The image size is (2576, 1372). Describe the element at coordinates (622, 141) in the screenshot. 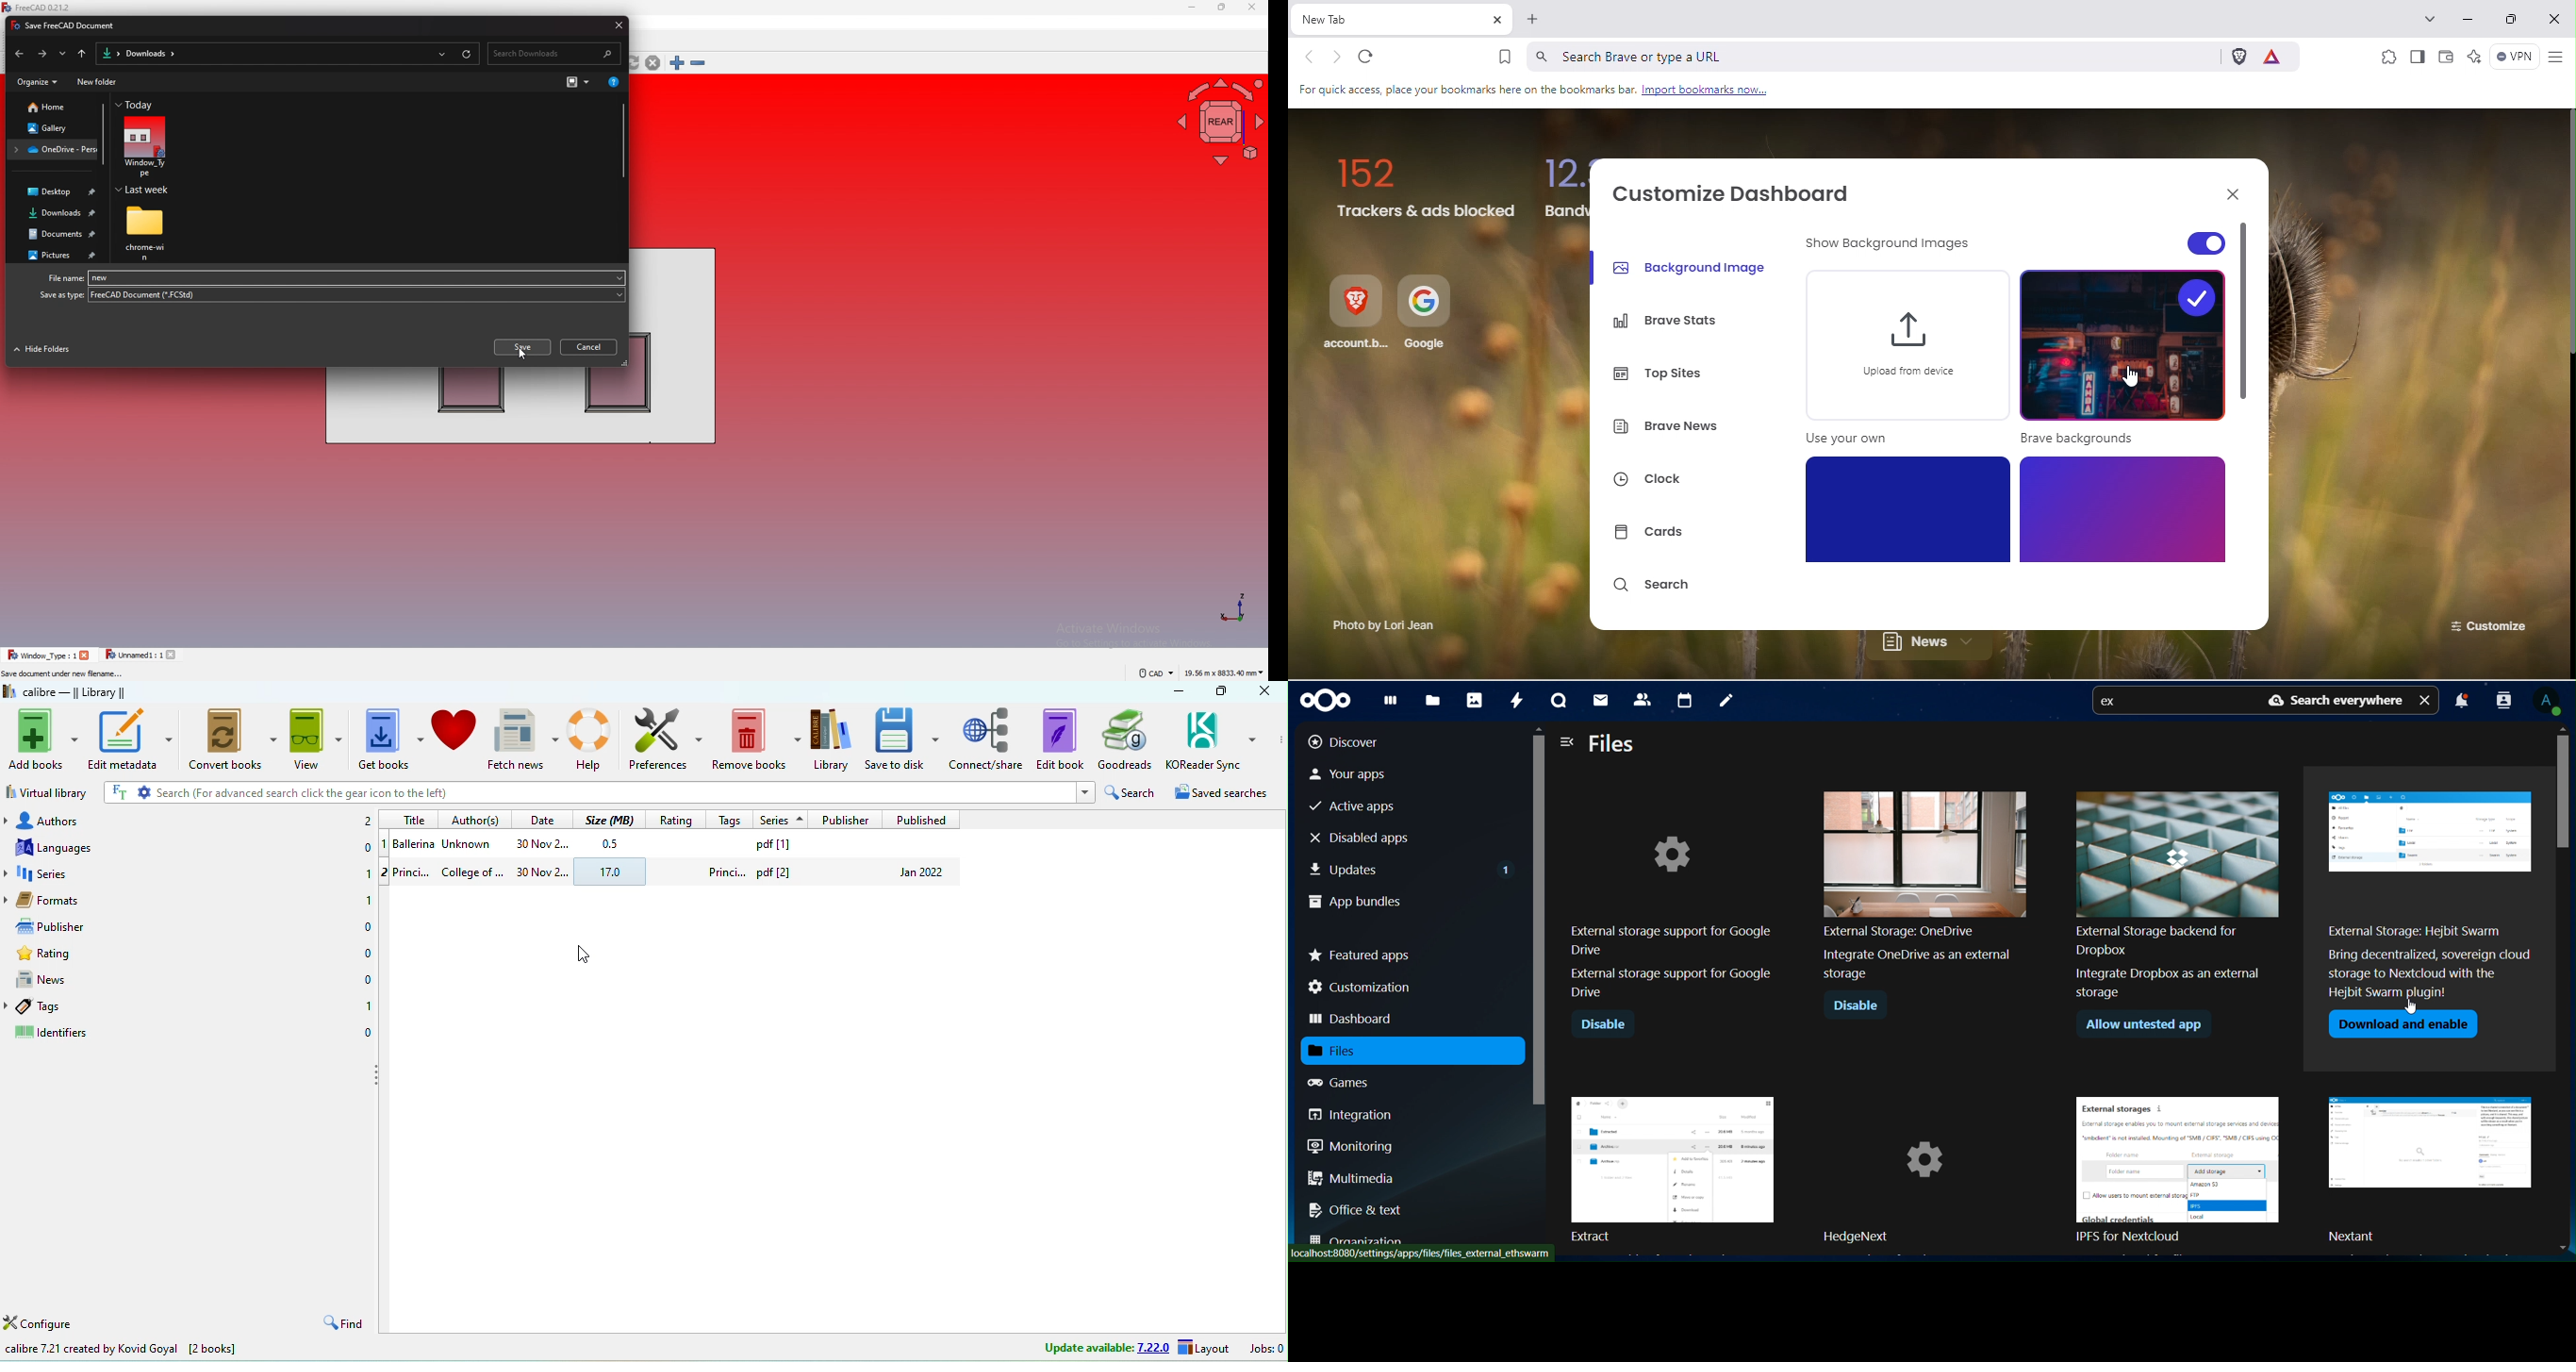

I see `scroll bar` at that location.